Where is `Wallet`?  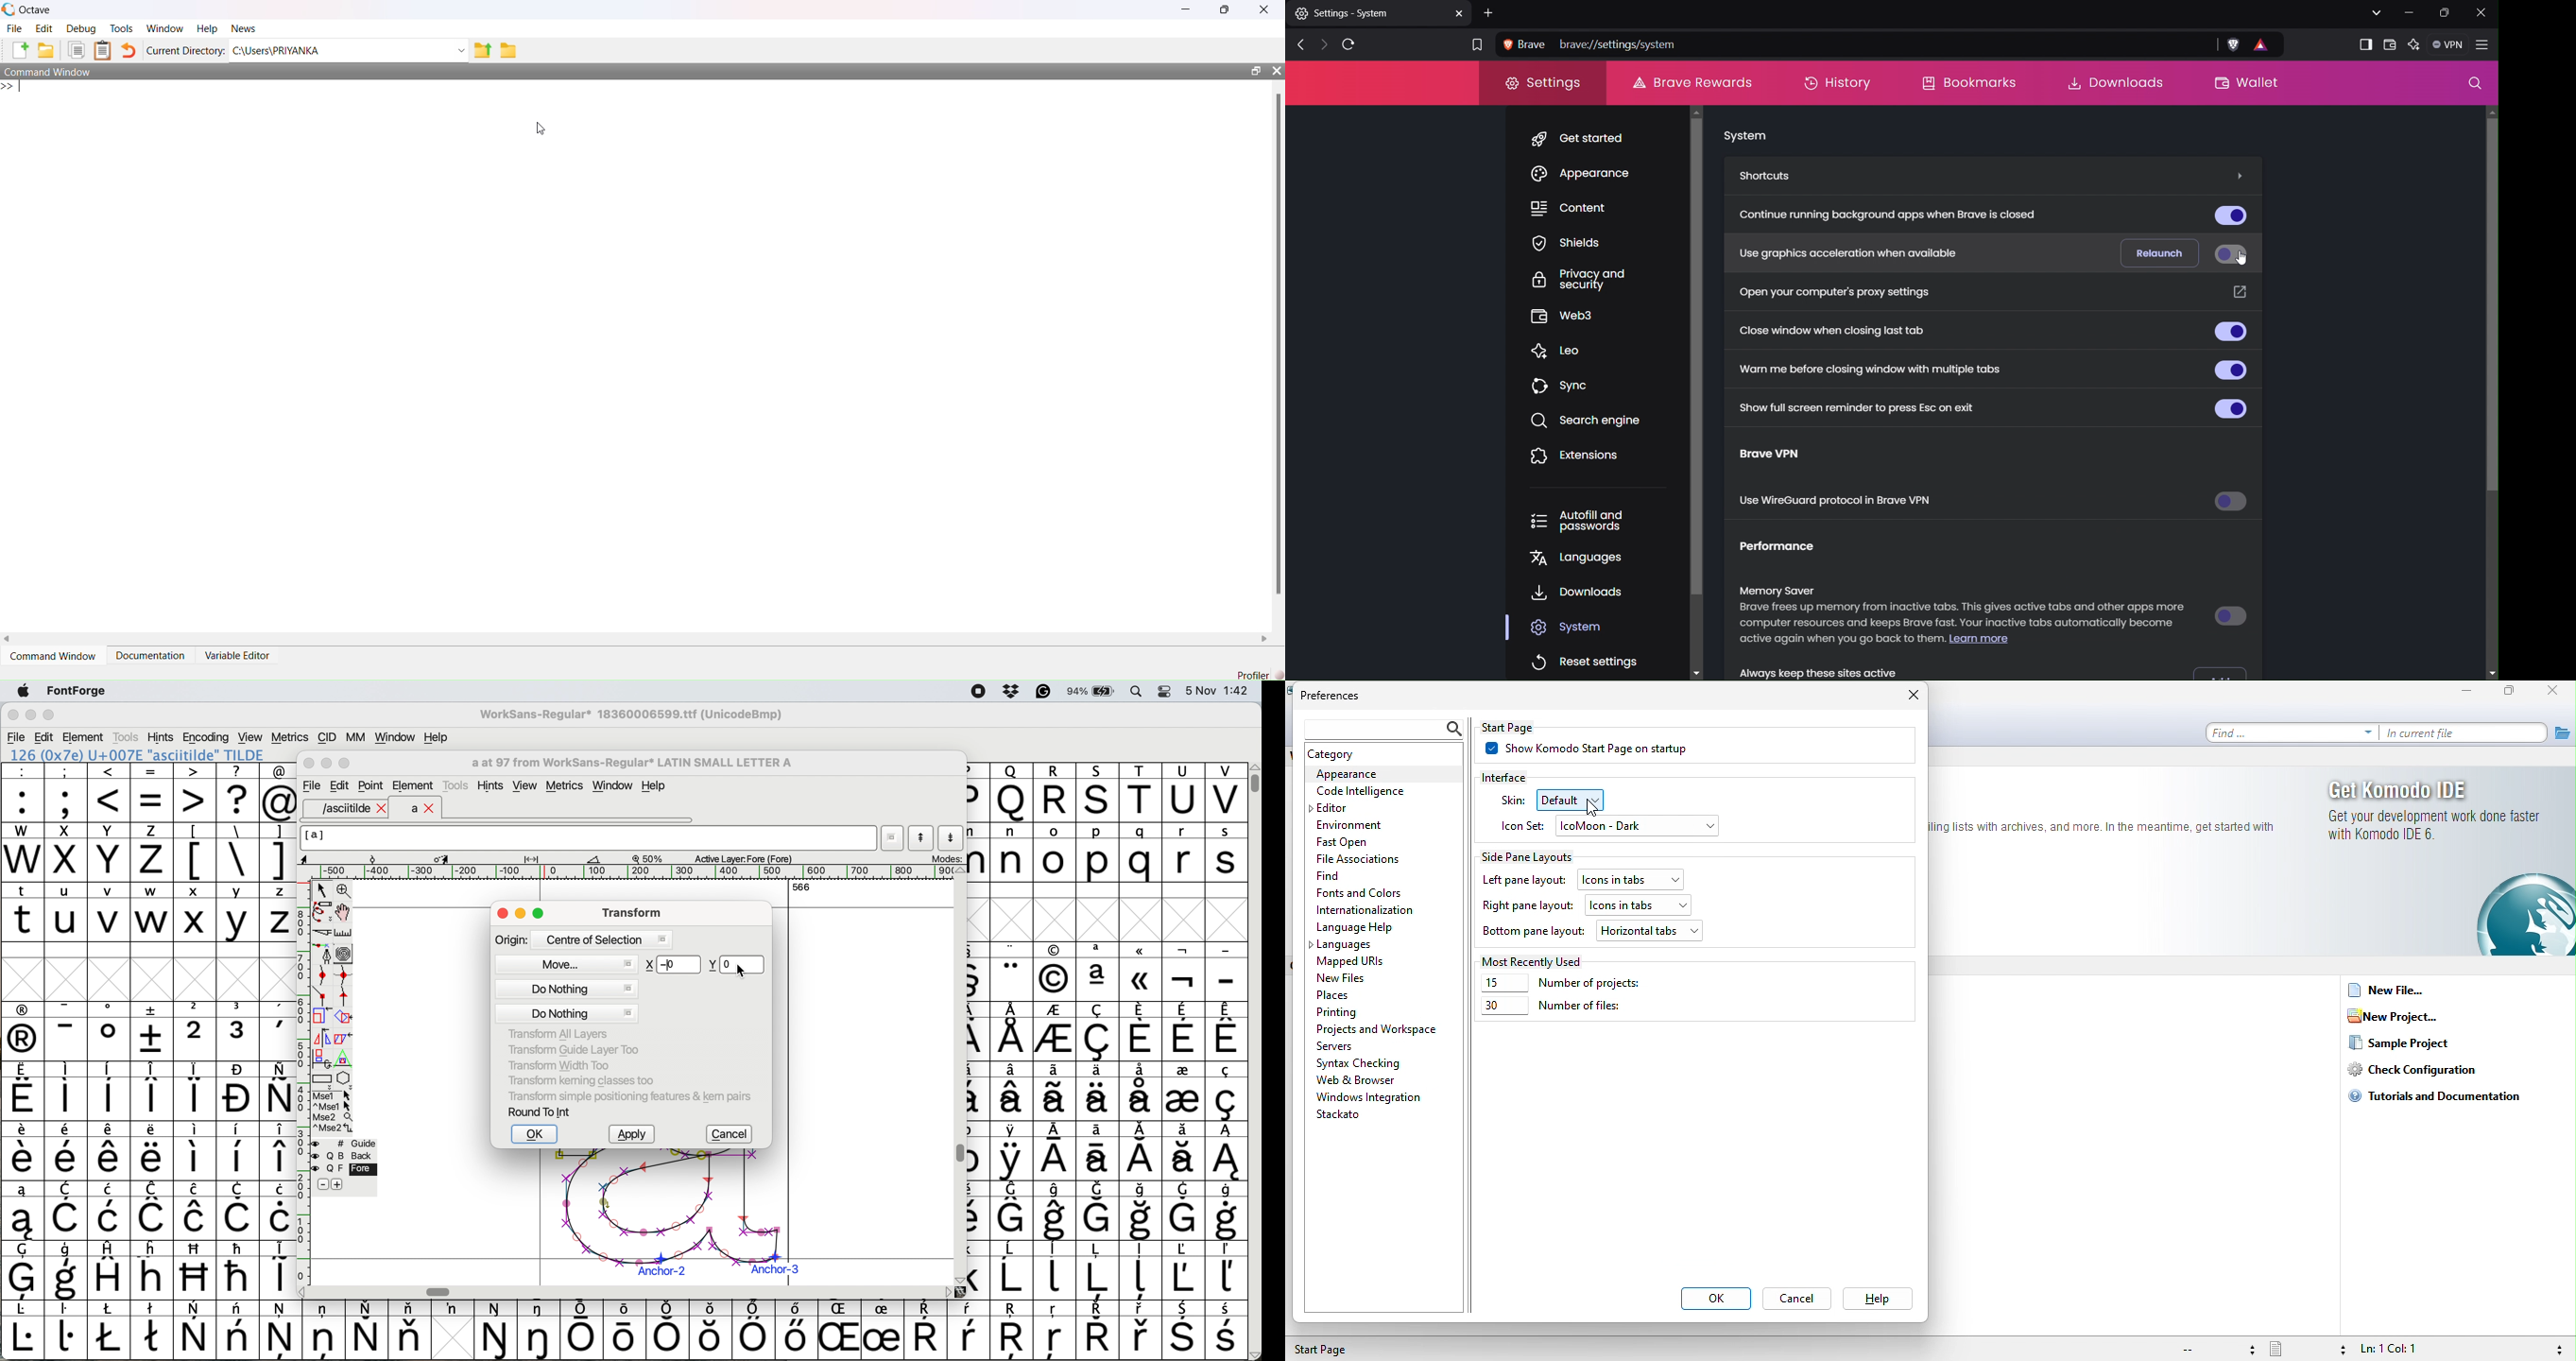 Wallet is located at coordinates (2389, 44).